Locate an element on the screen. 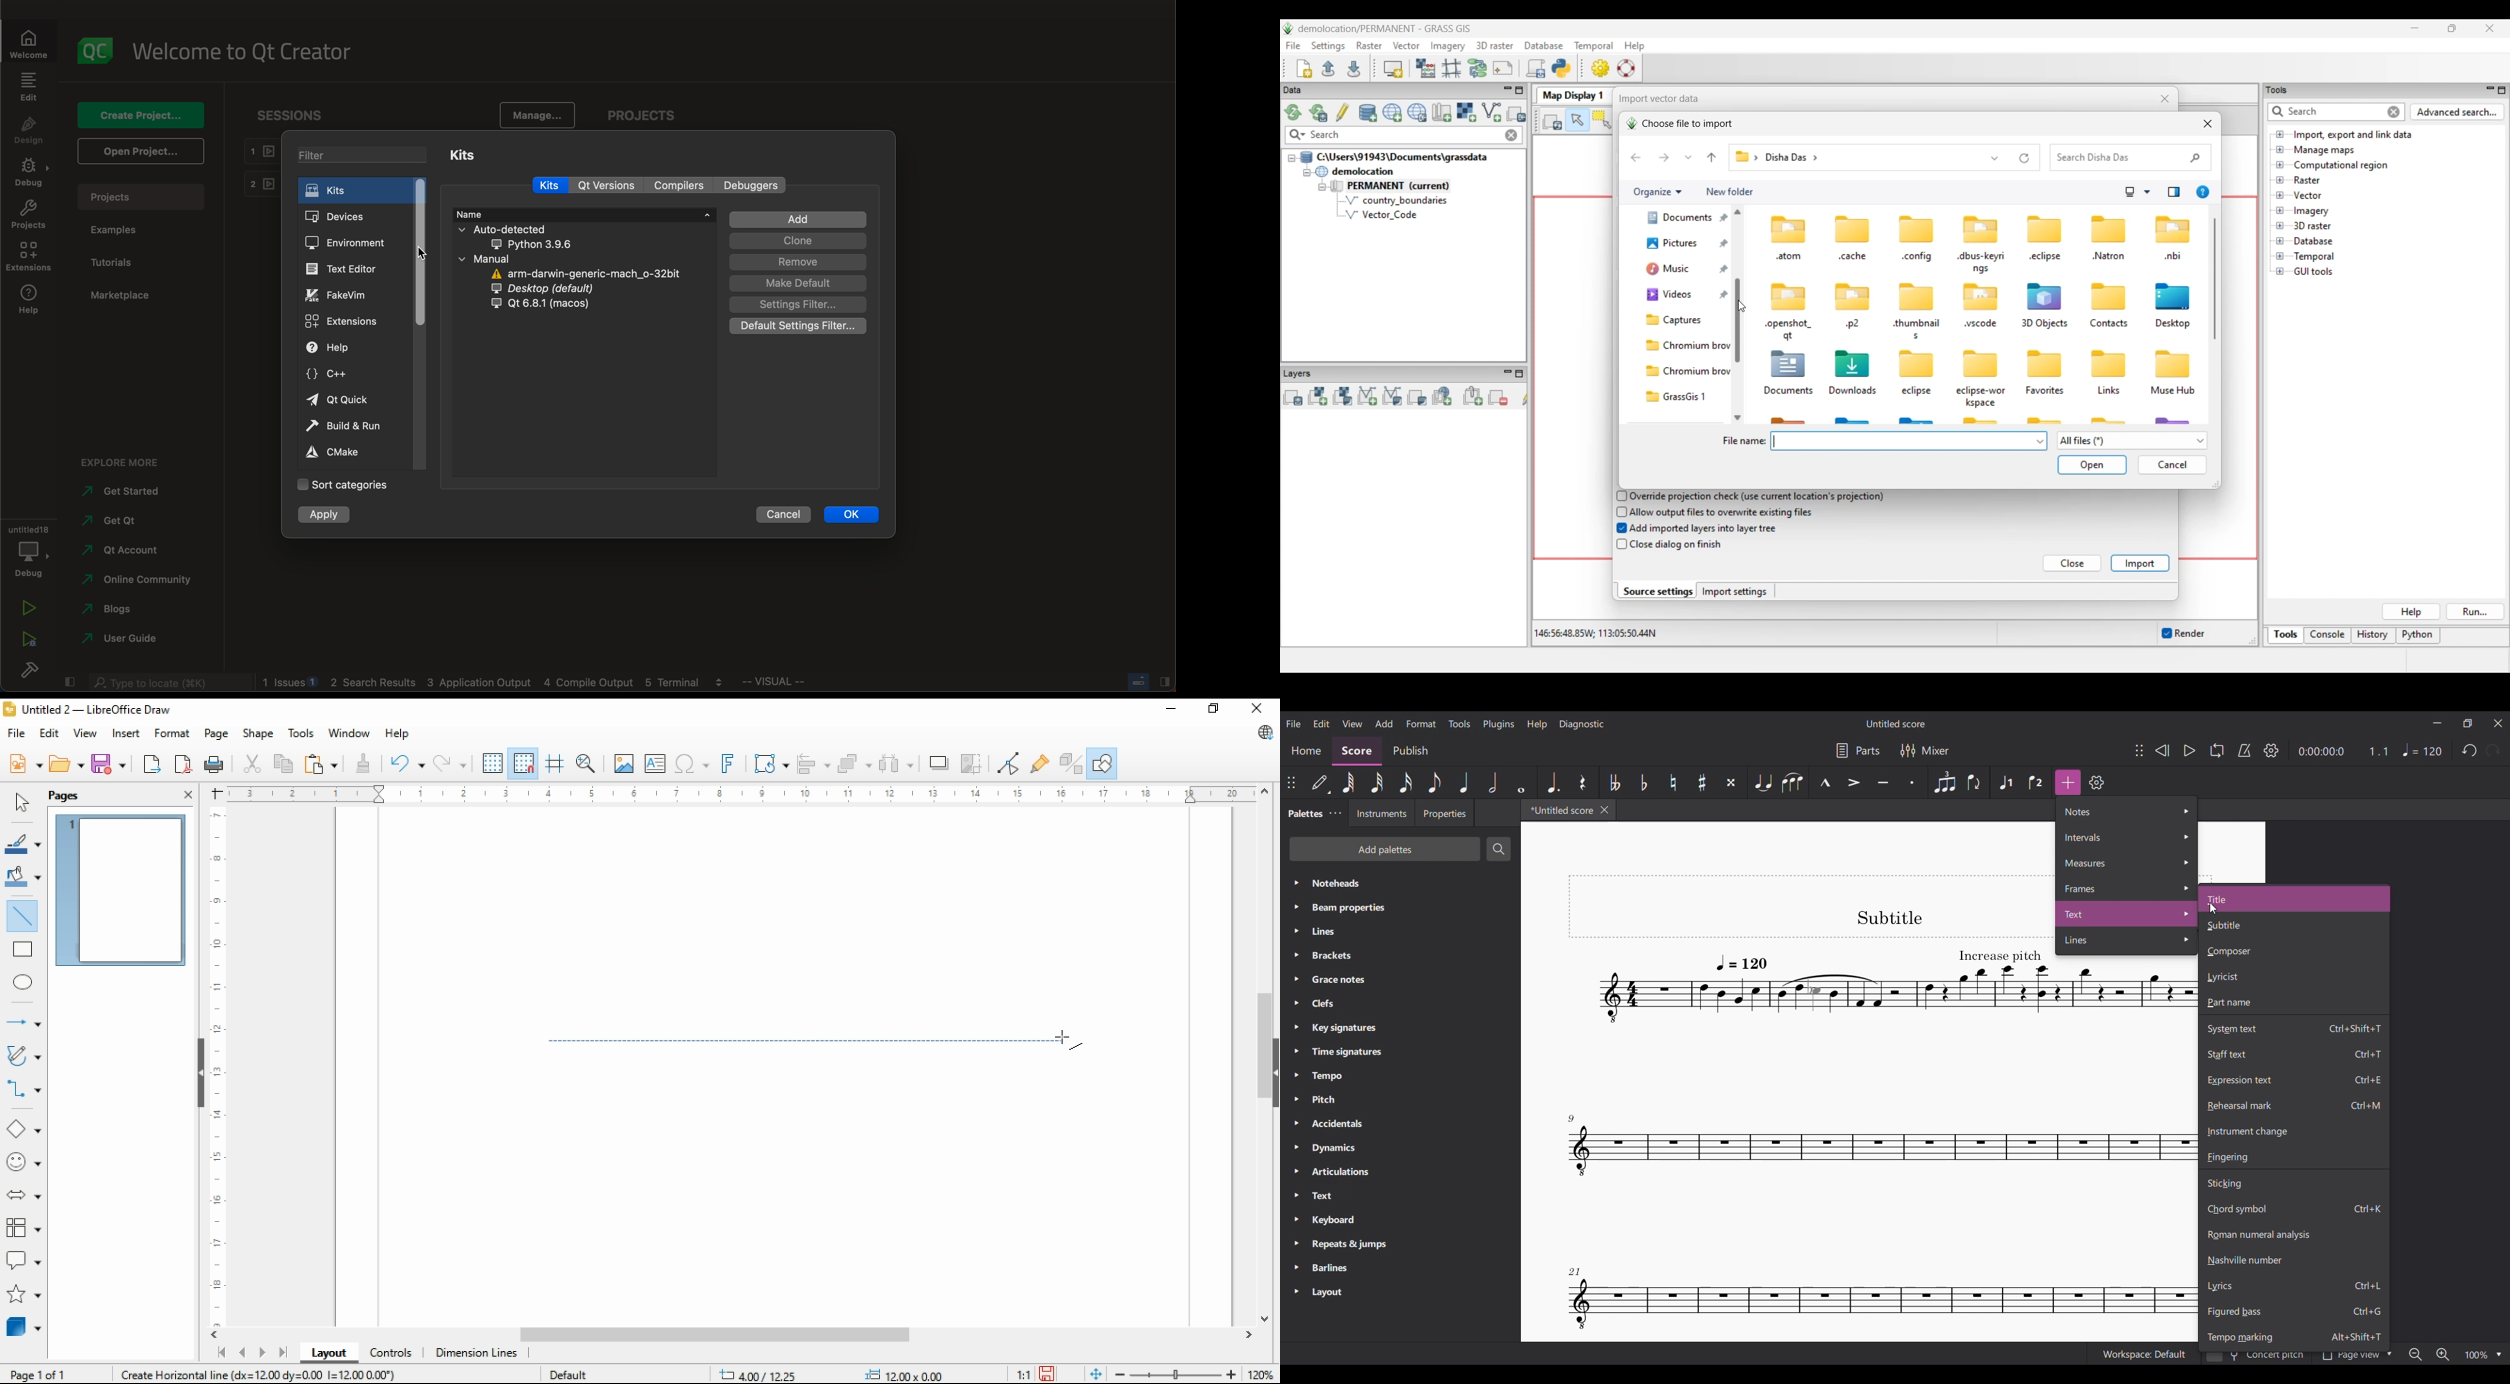 The height and width of the screenshot is (1400, 2520). clone formatting is located at coordinates (367, 764).